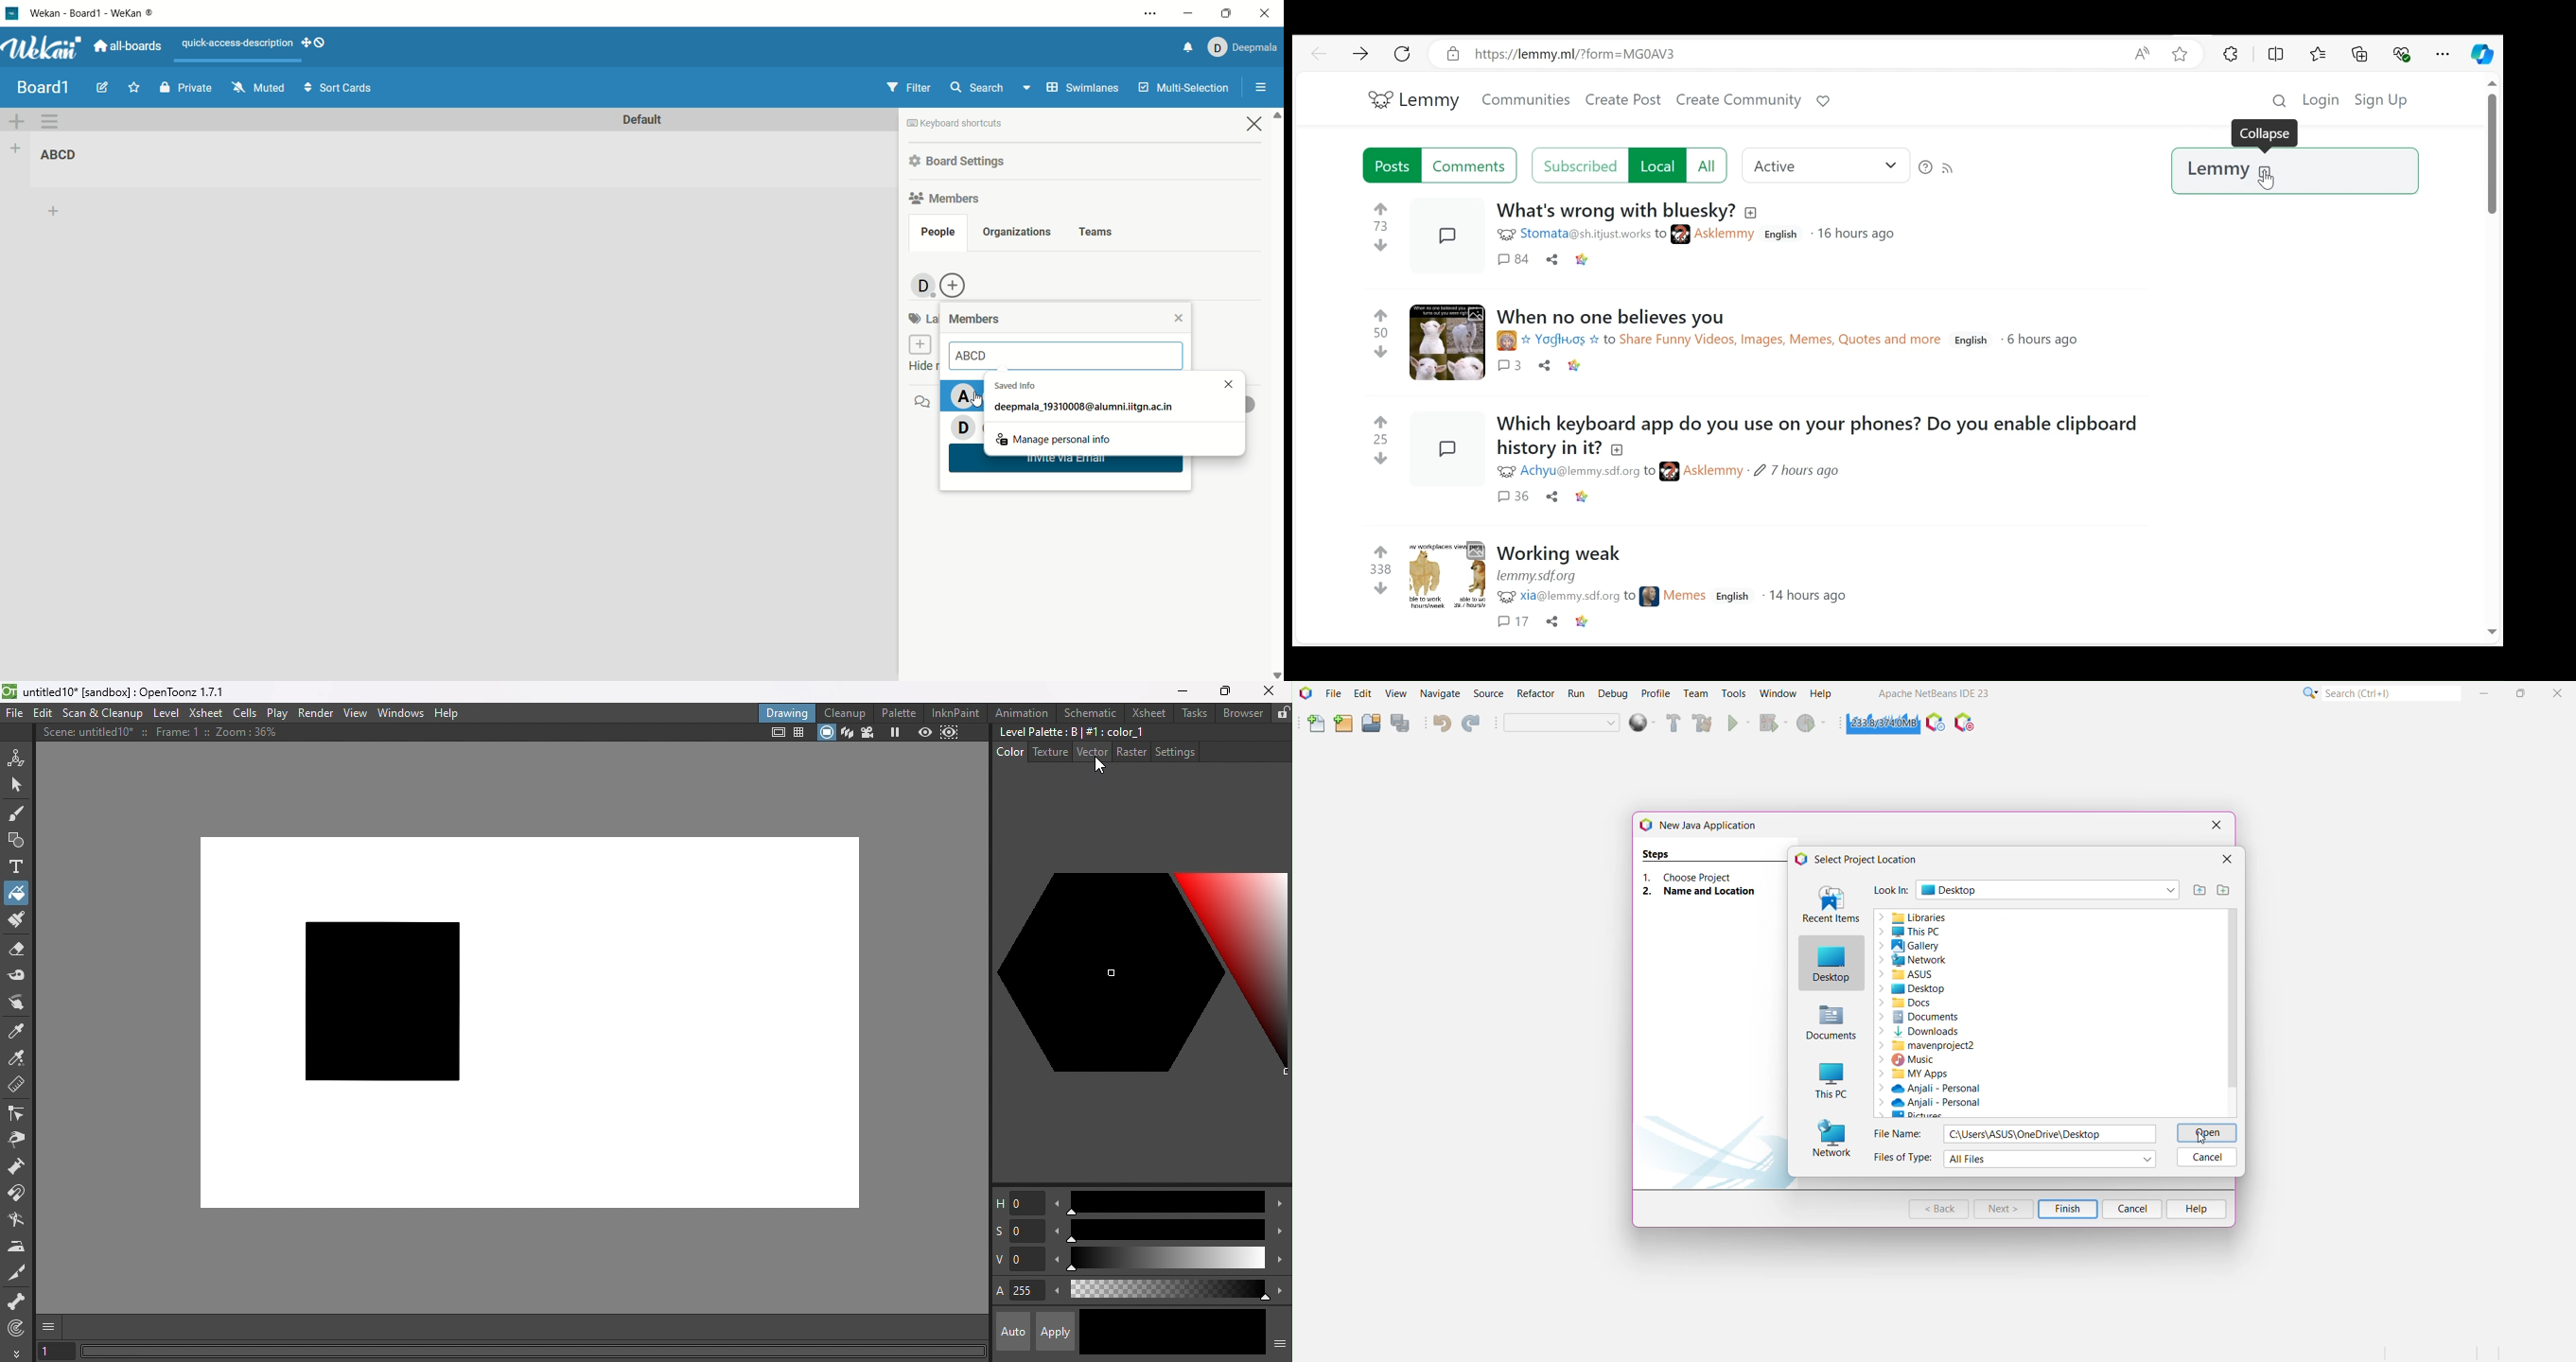  I want to click on Username, so click(1723, 235).